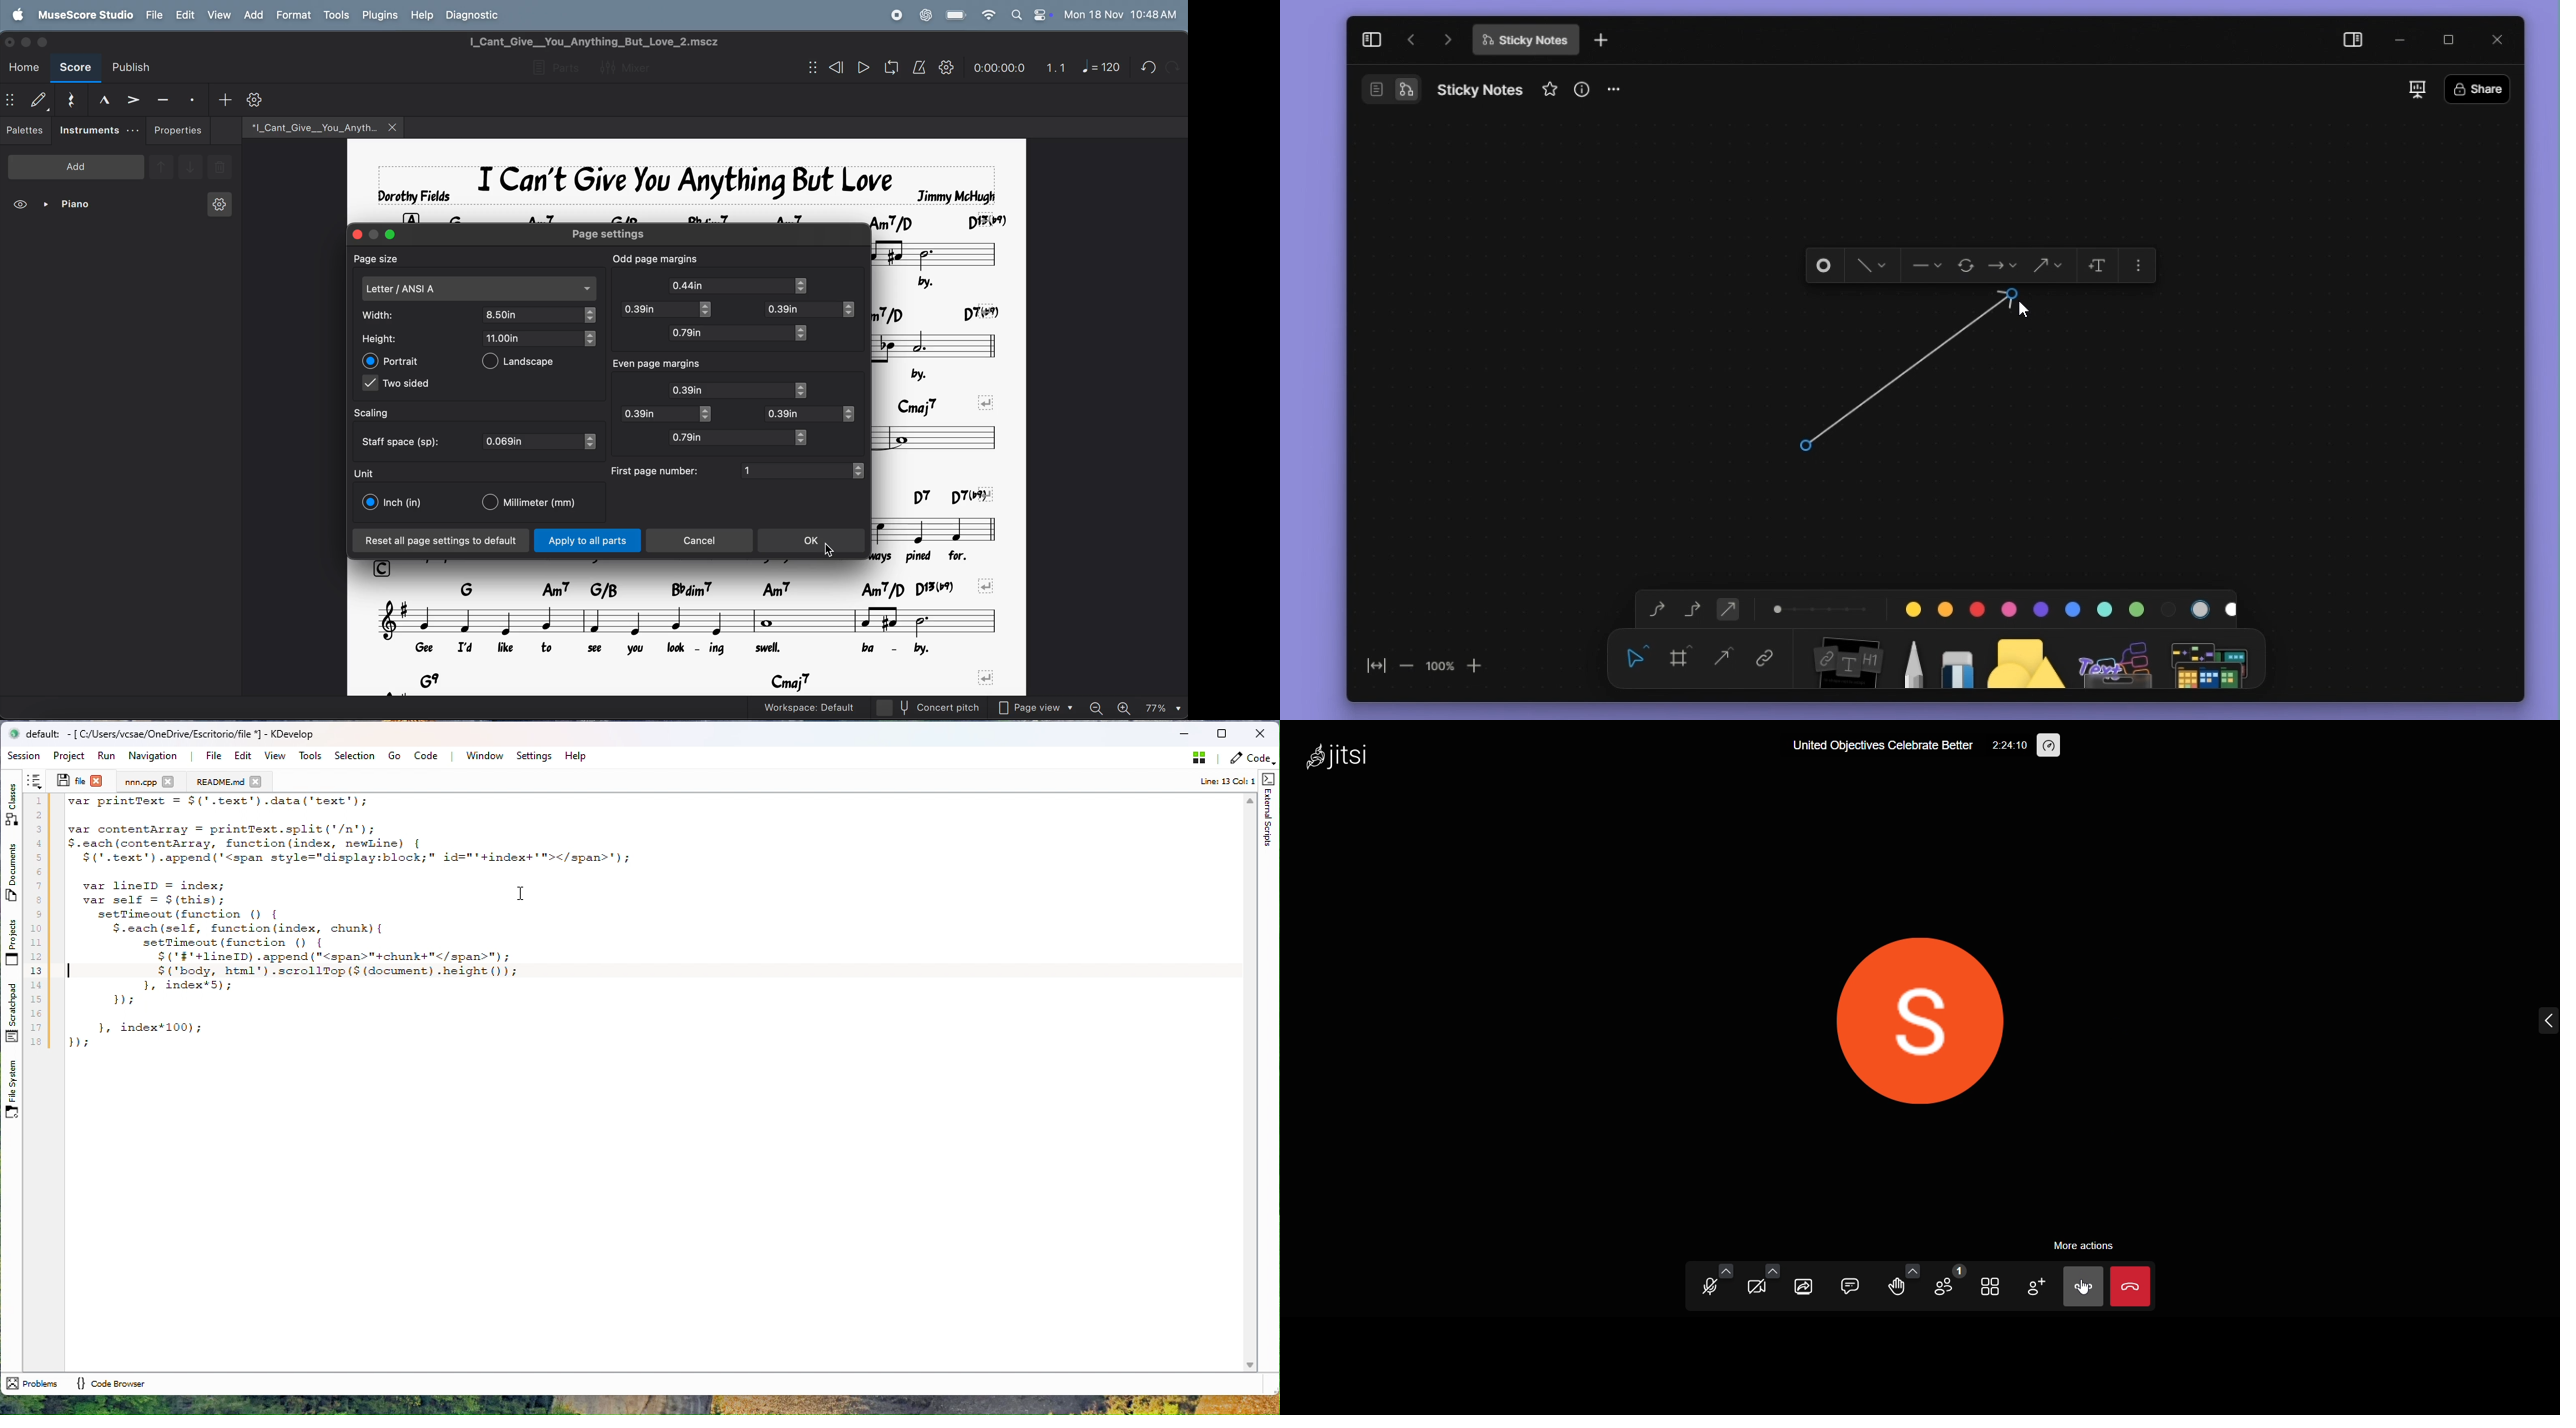 This screenshot has width=2576, height=1428. I want to click on file name, so click(308, 126).